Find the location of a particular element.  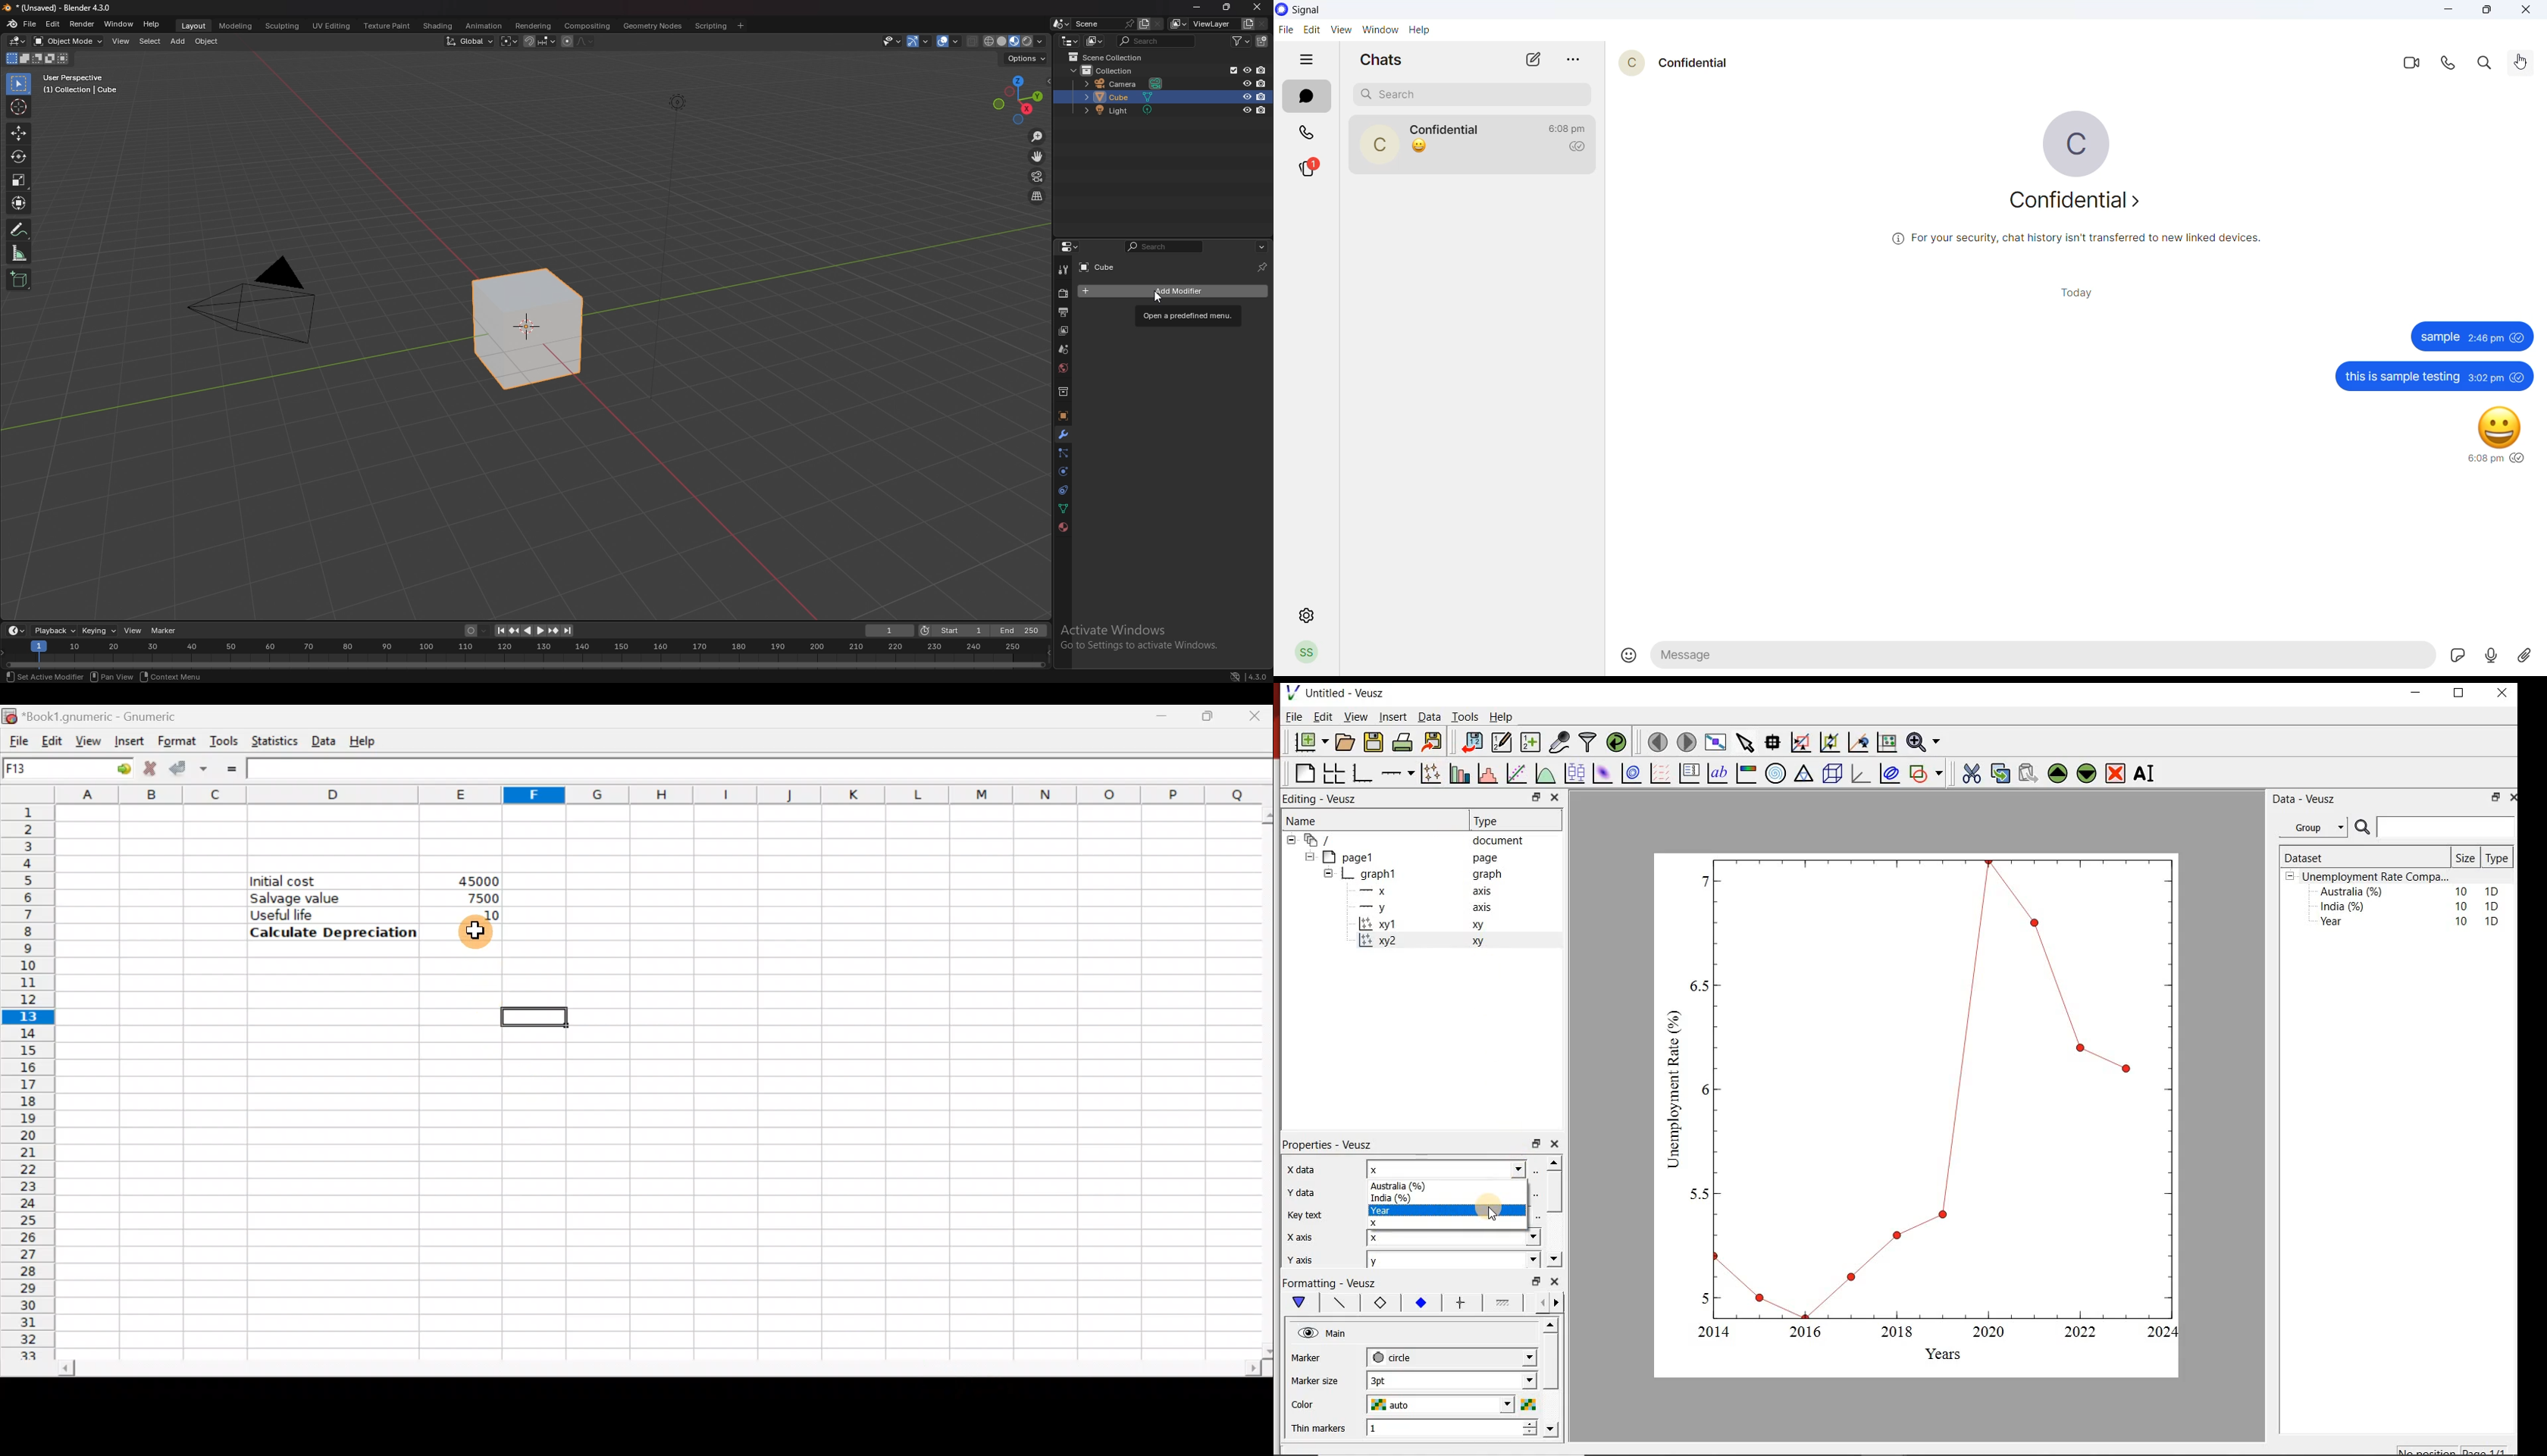

Data is located at coordinates (325, 739).